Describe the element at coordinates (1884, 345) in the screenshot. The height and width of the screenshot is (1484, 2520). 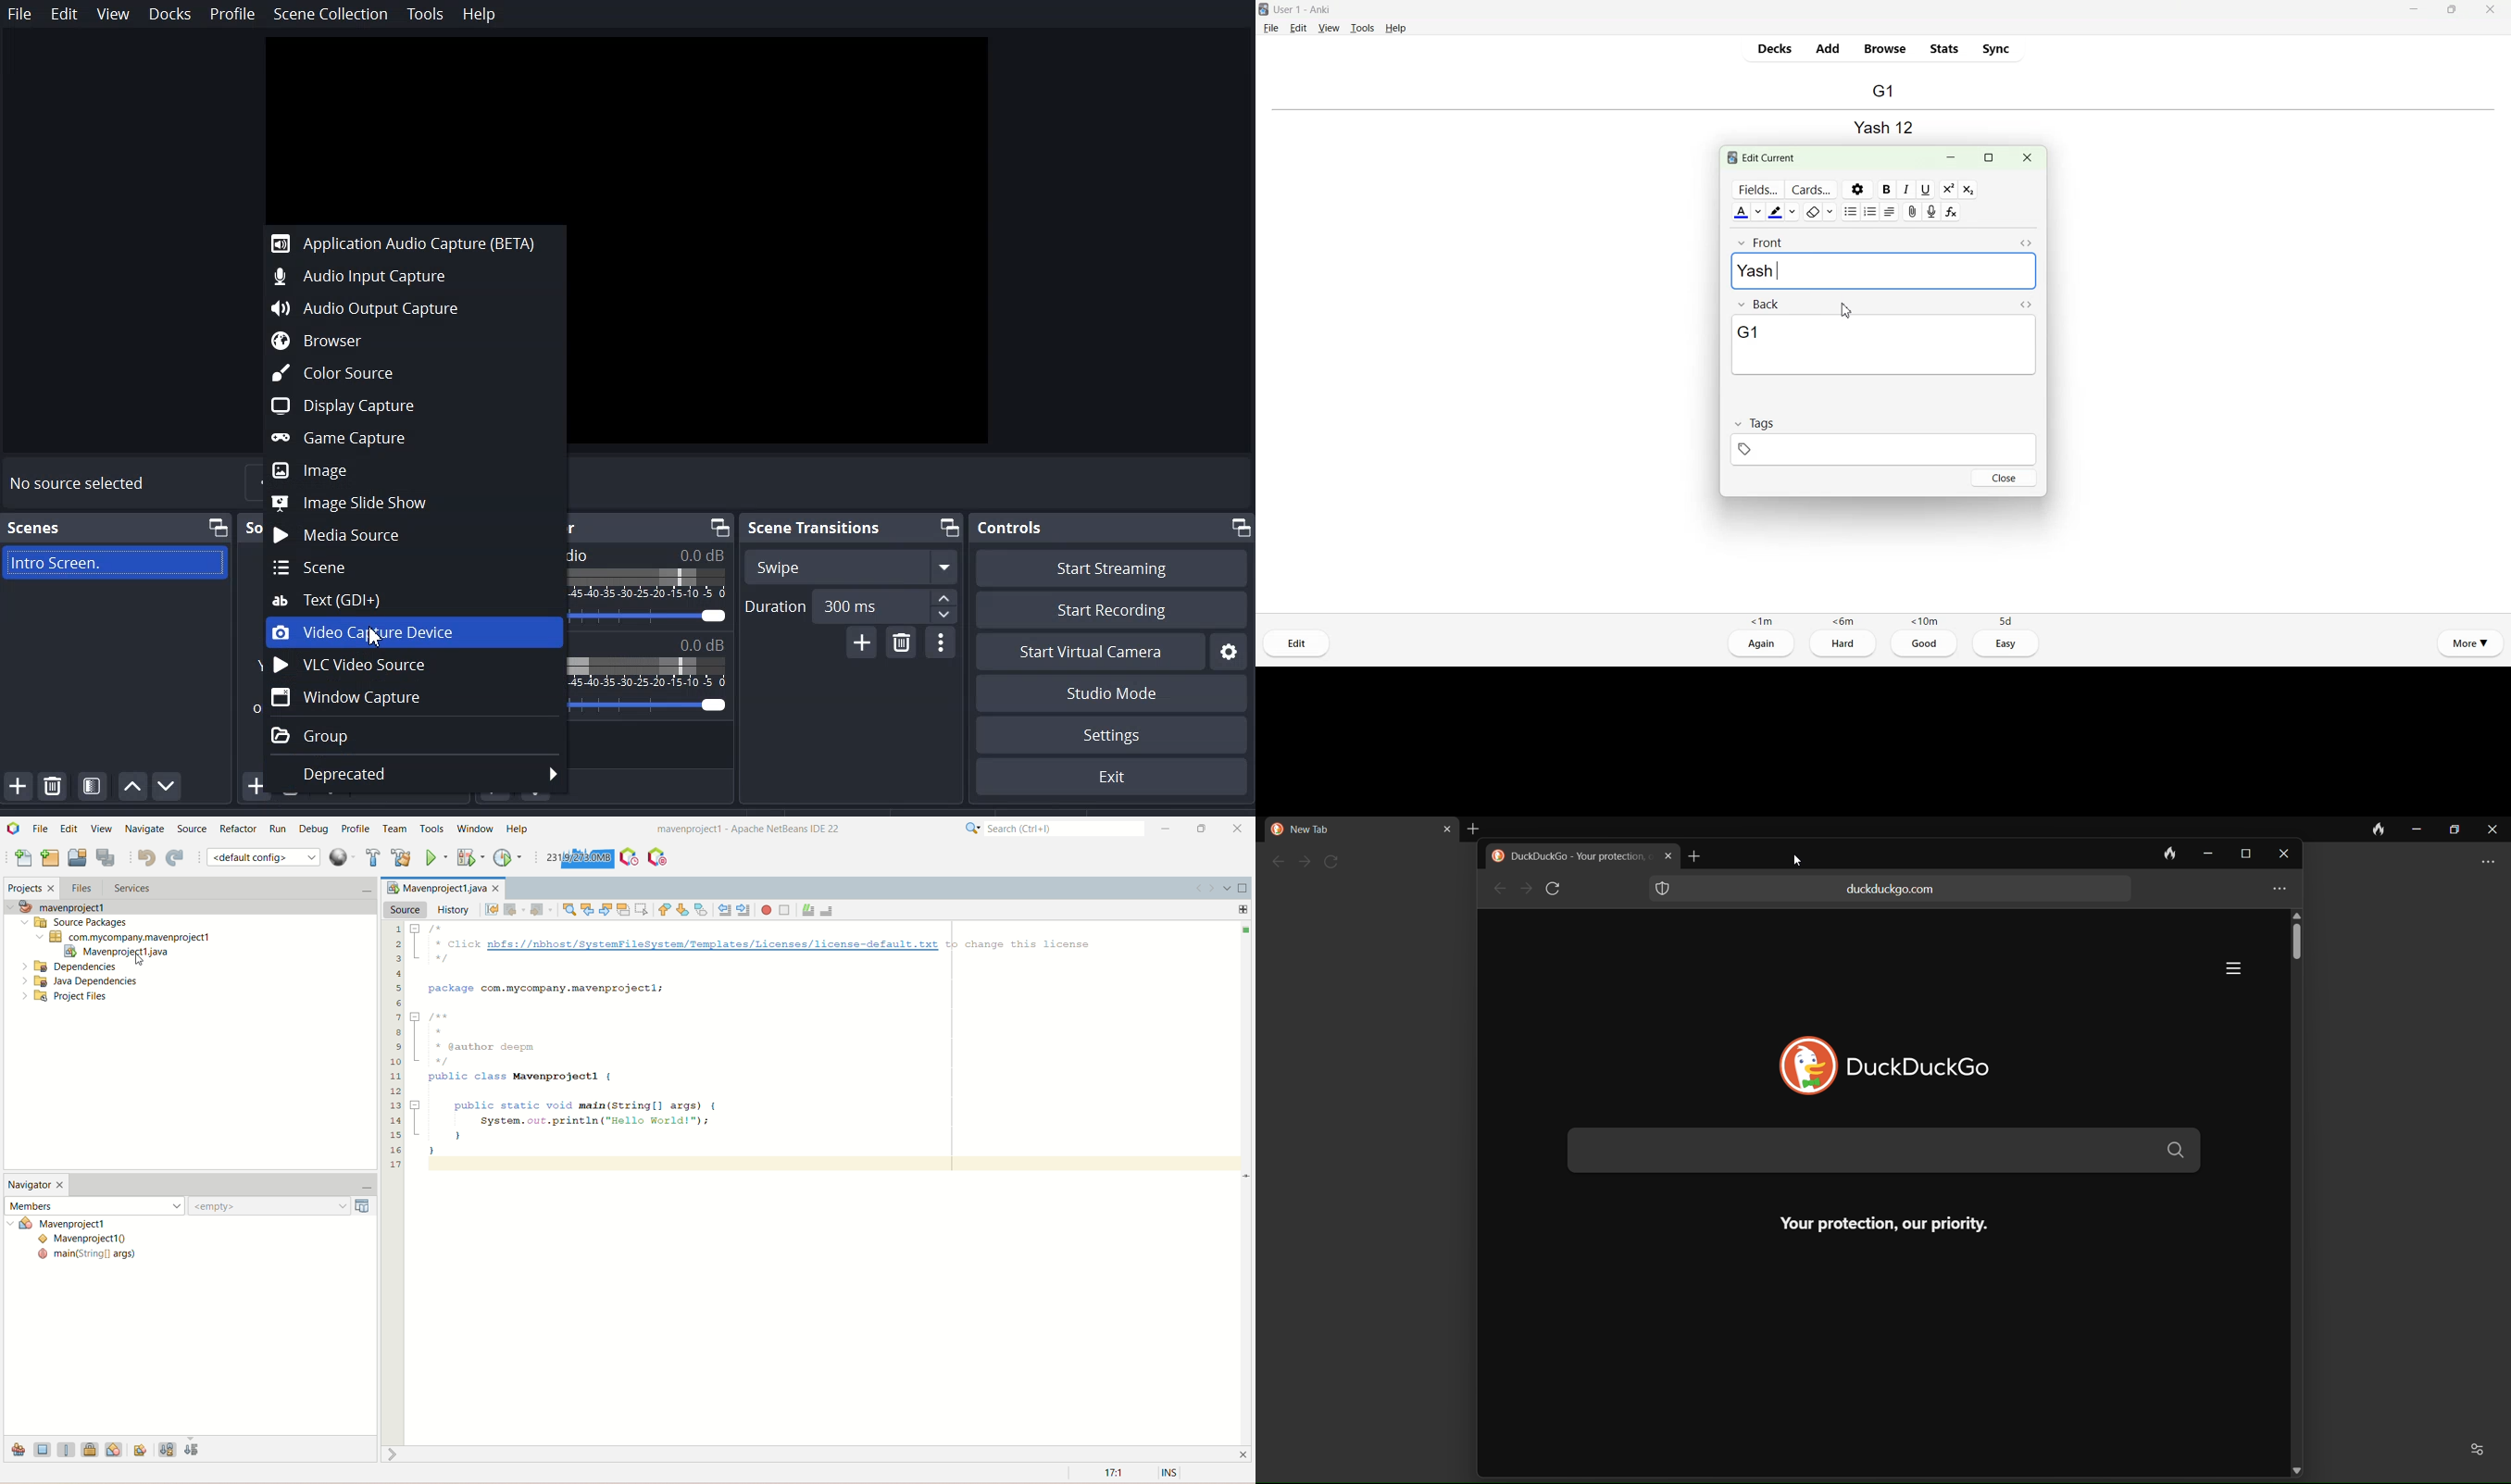
I see `G1` at that location.